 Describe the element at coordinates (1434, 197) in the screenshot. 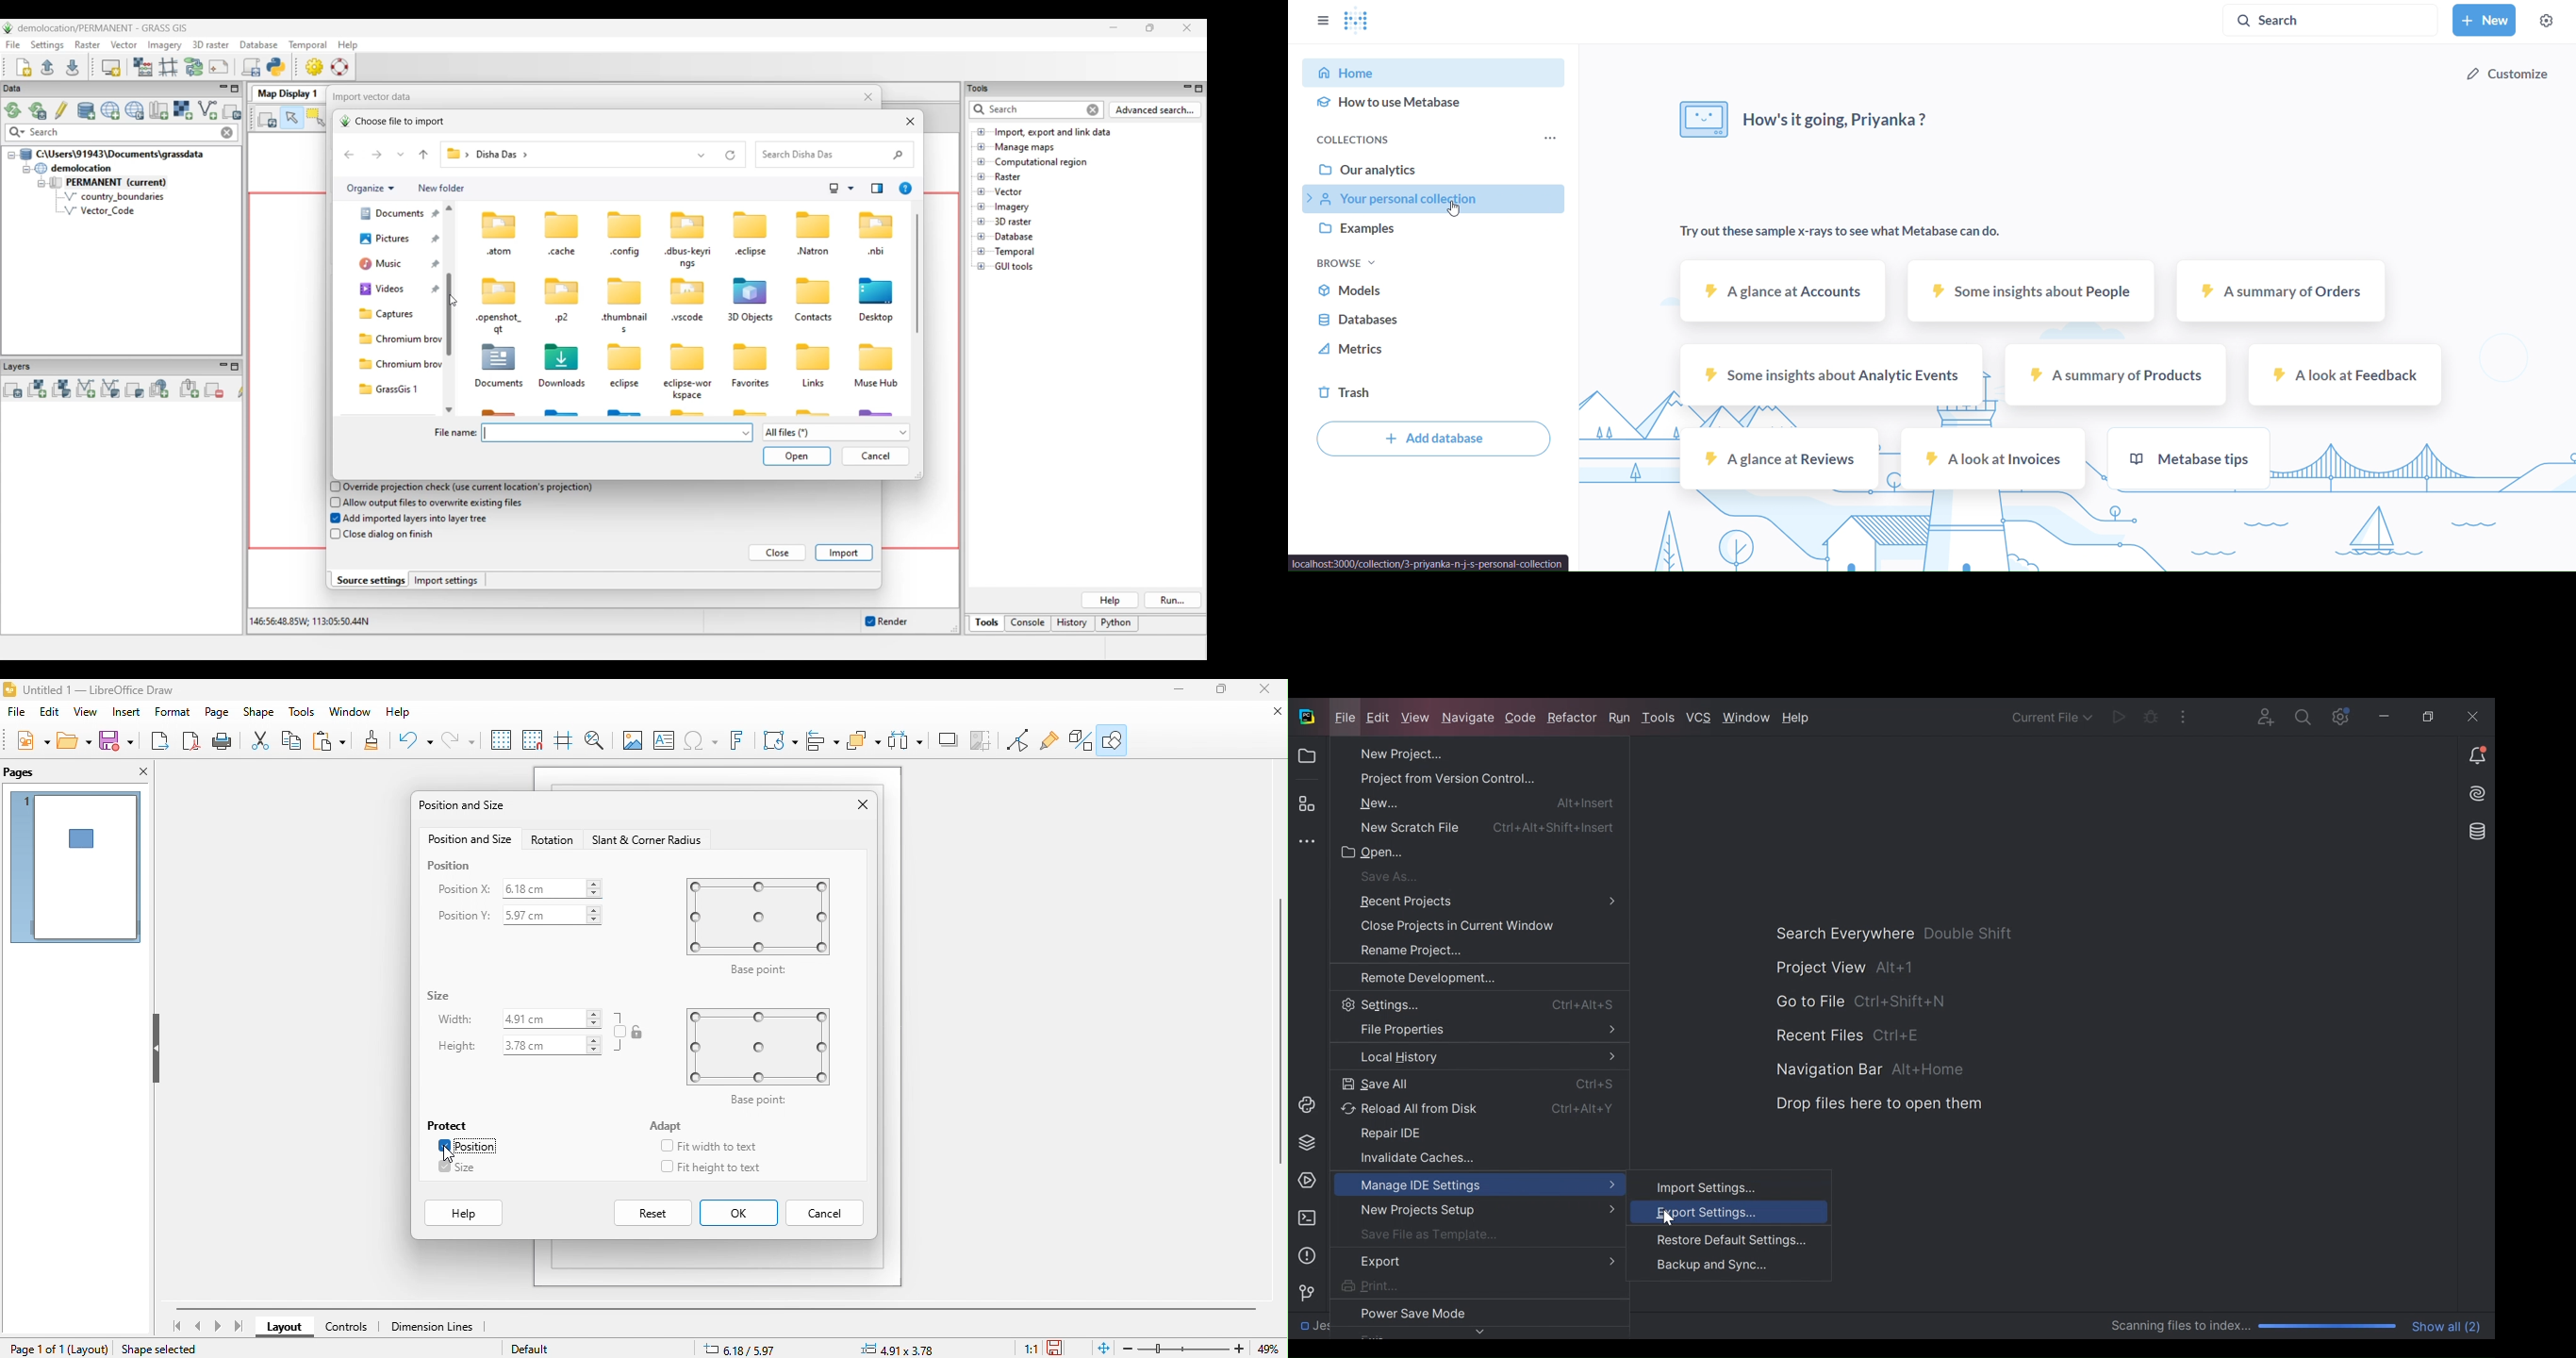

I see `your persona collection` at that location.